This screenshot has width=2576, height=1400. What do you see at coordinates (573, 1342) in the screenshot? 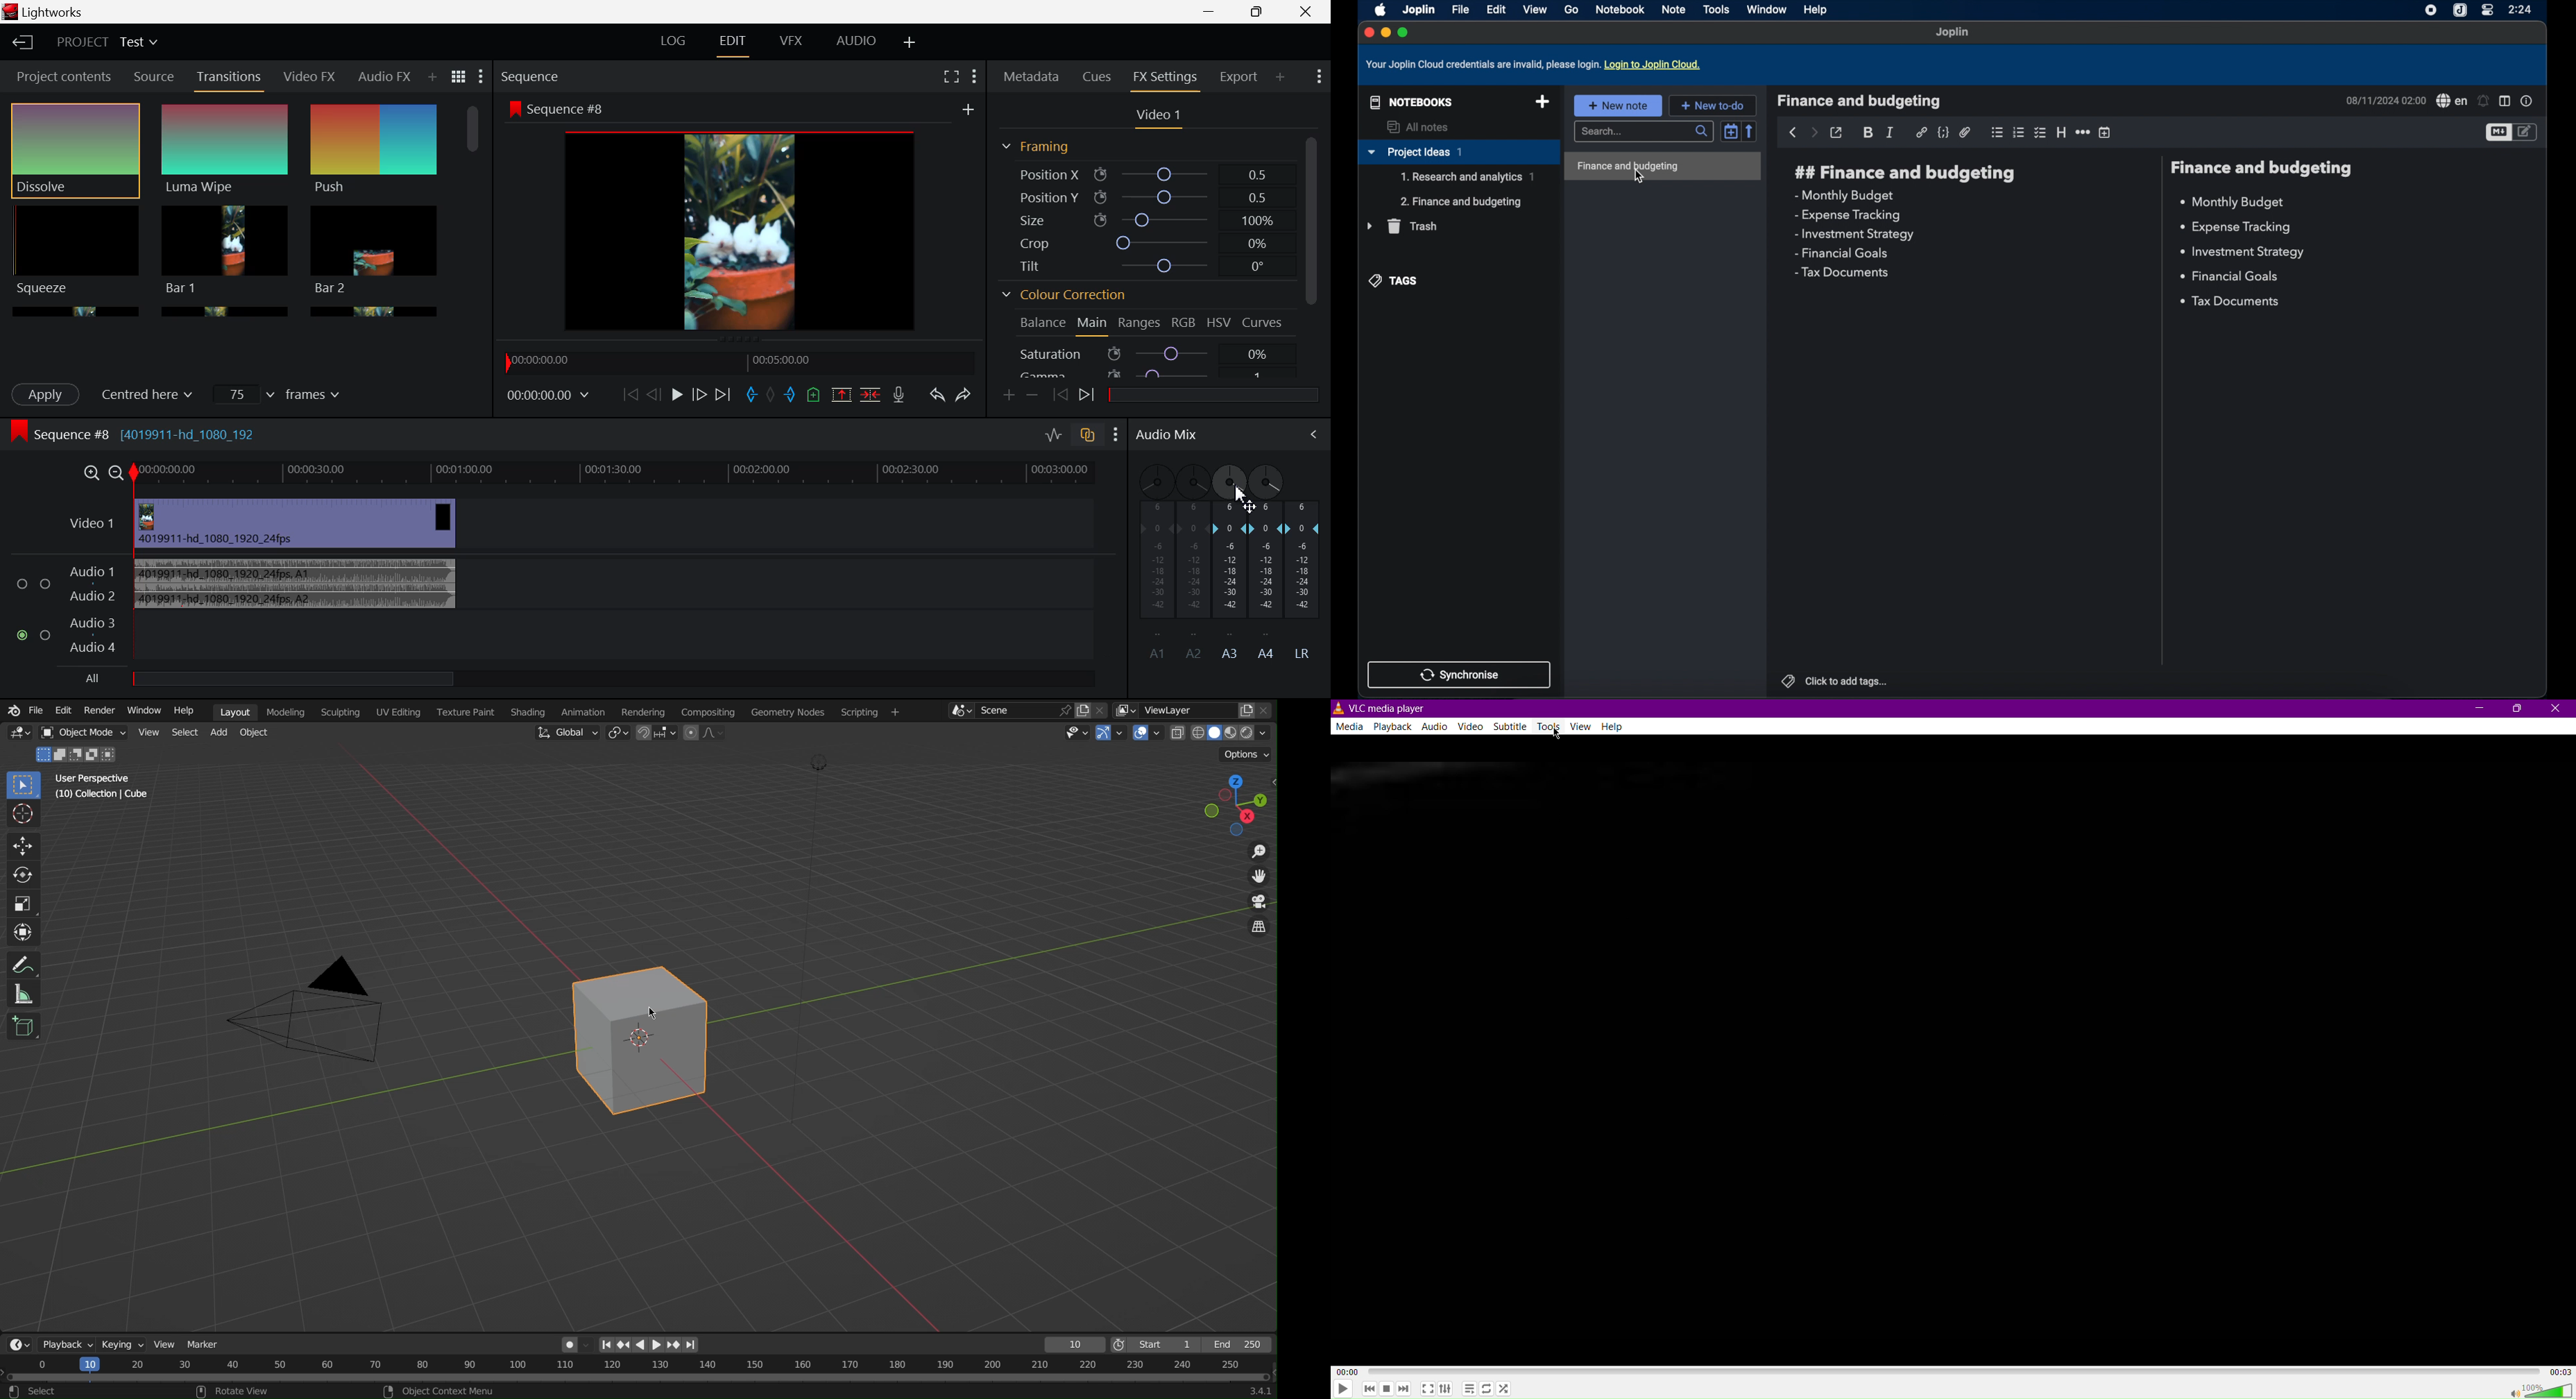
I see `Auto  Keying` at bounding box center [573, 1342].